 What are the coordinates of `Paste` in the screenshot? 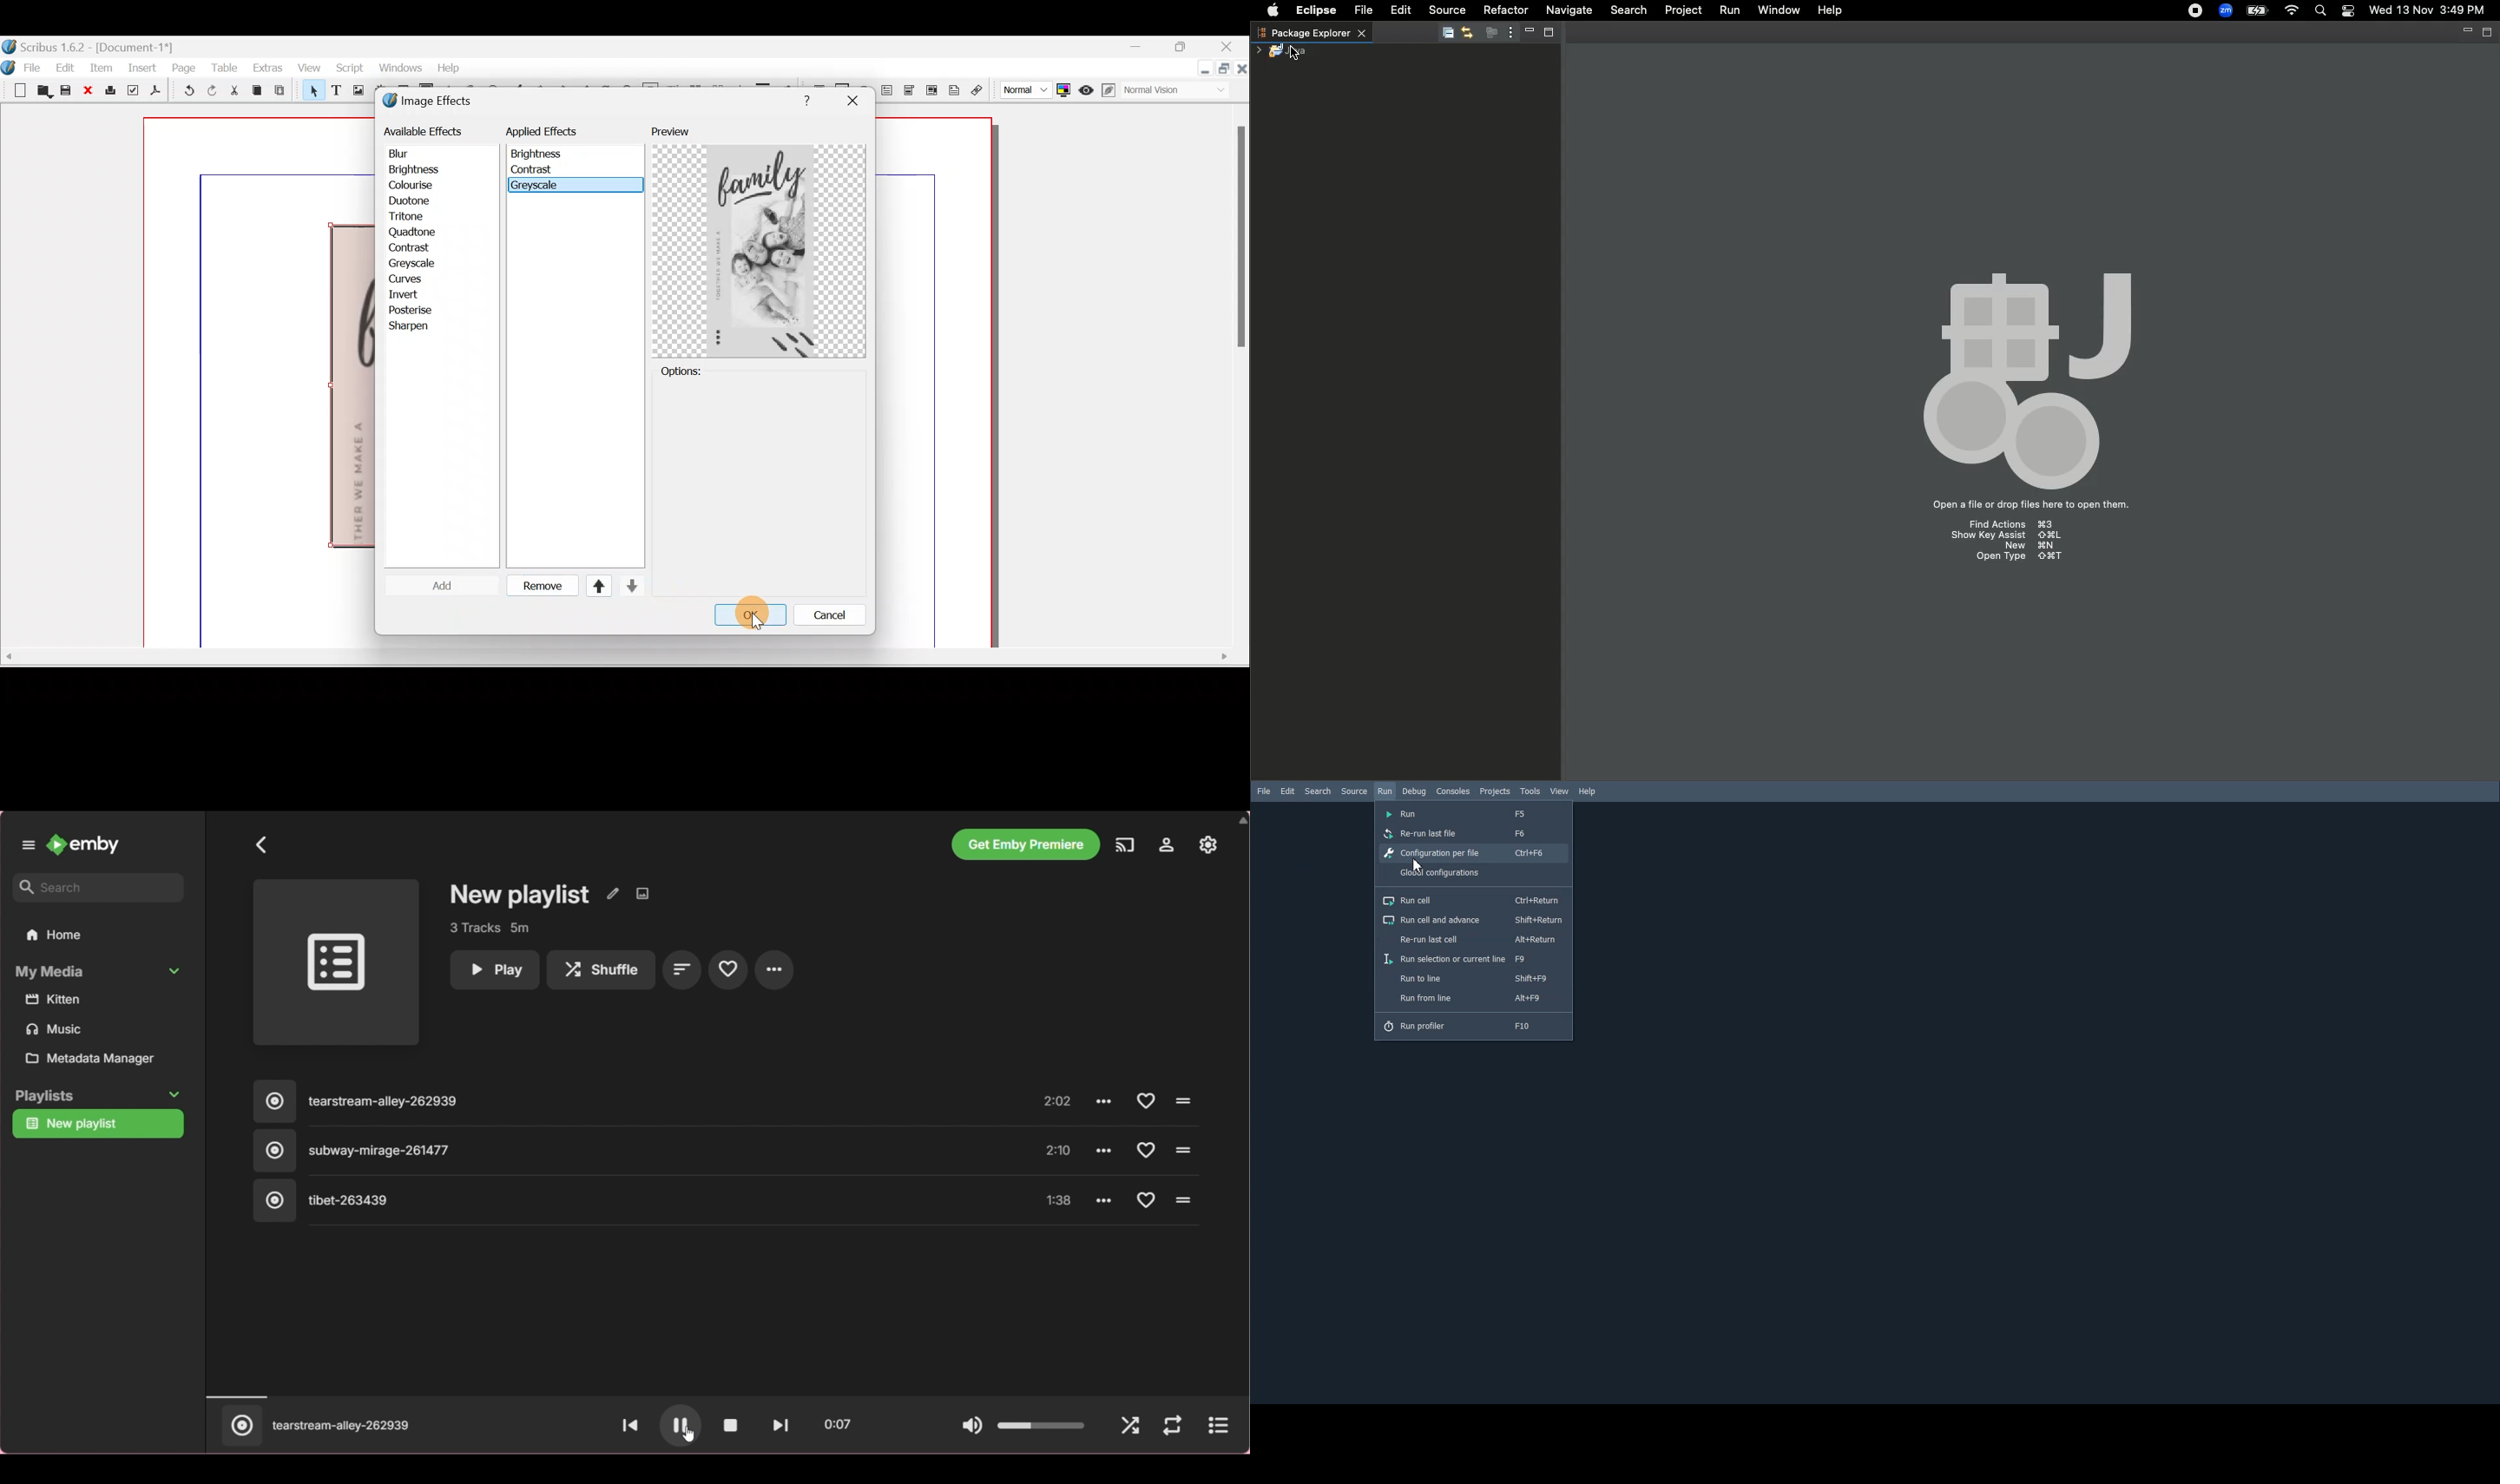 It's located at (283, 90).